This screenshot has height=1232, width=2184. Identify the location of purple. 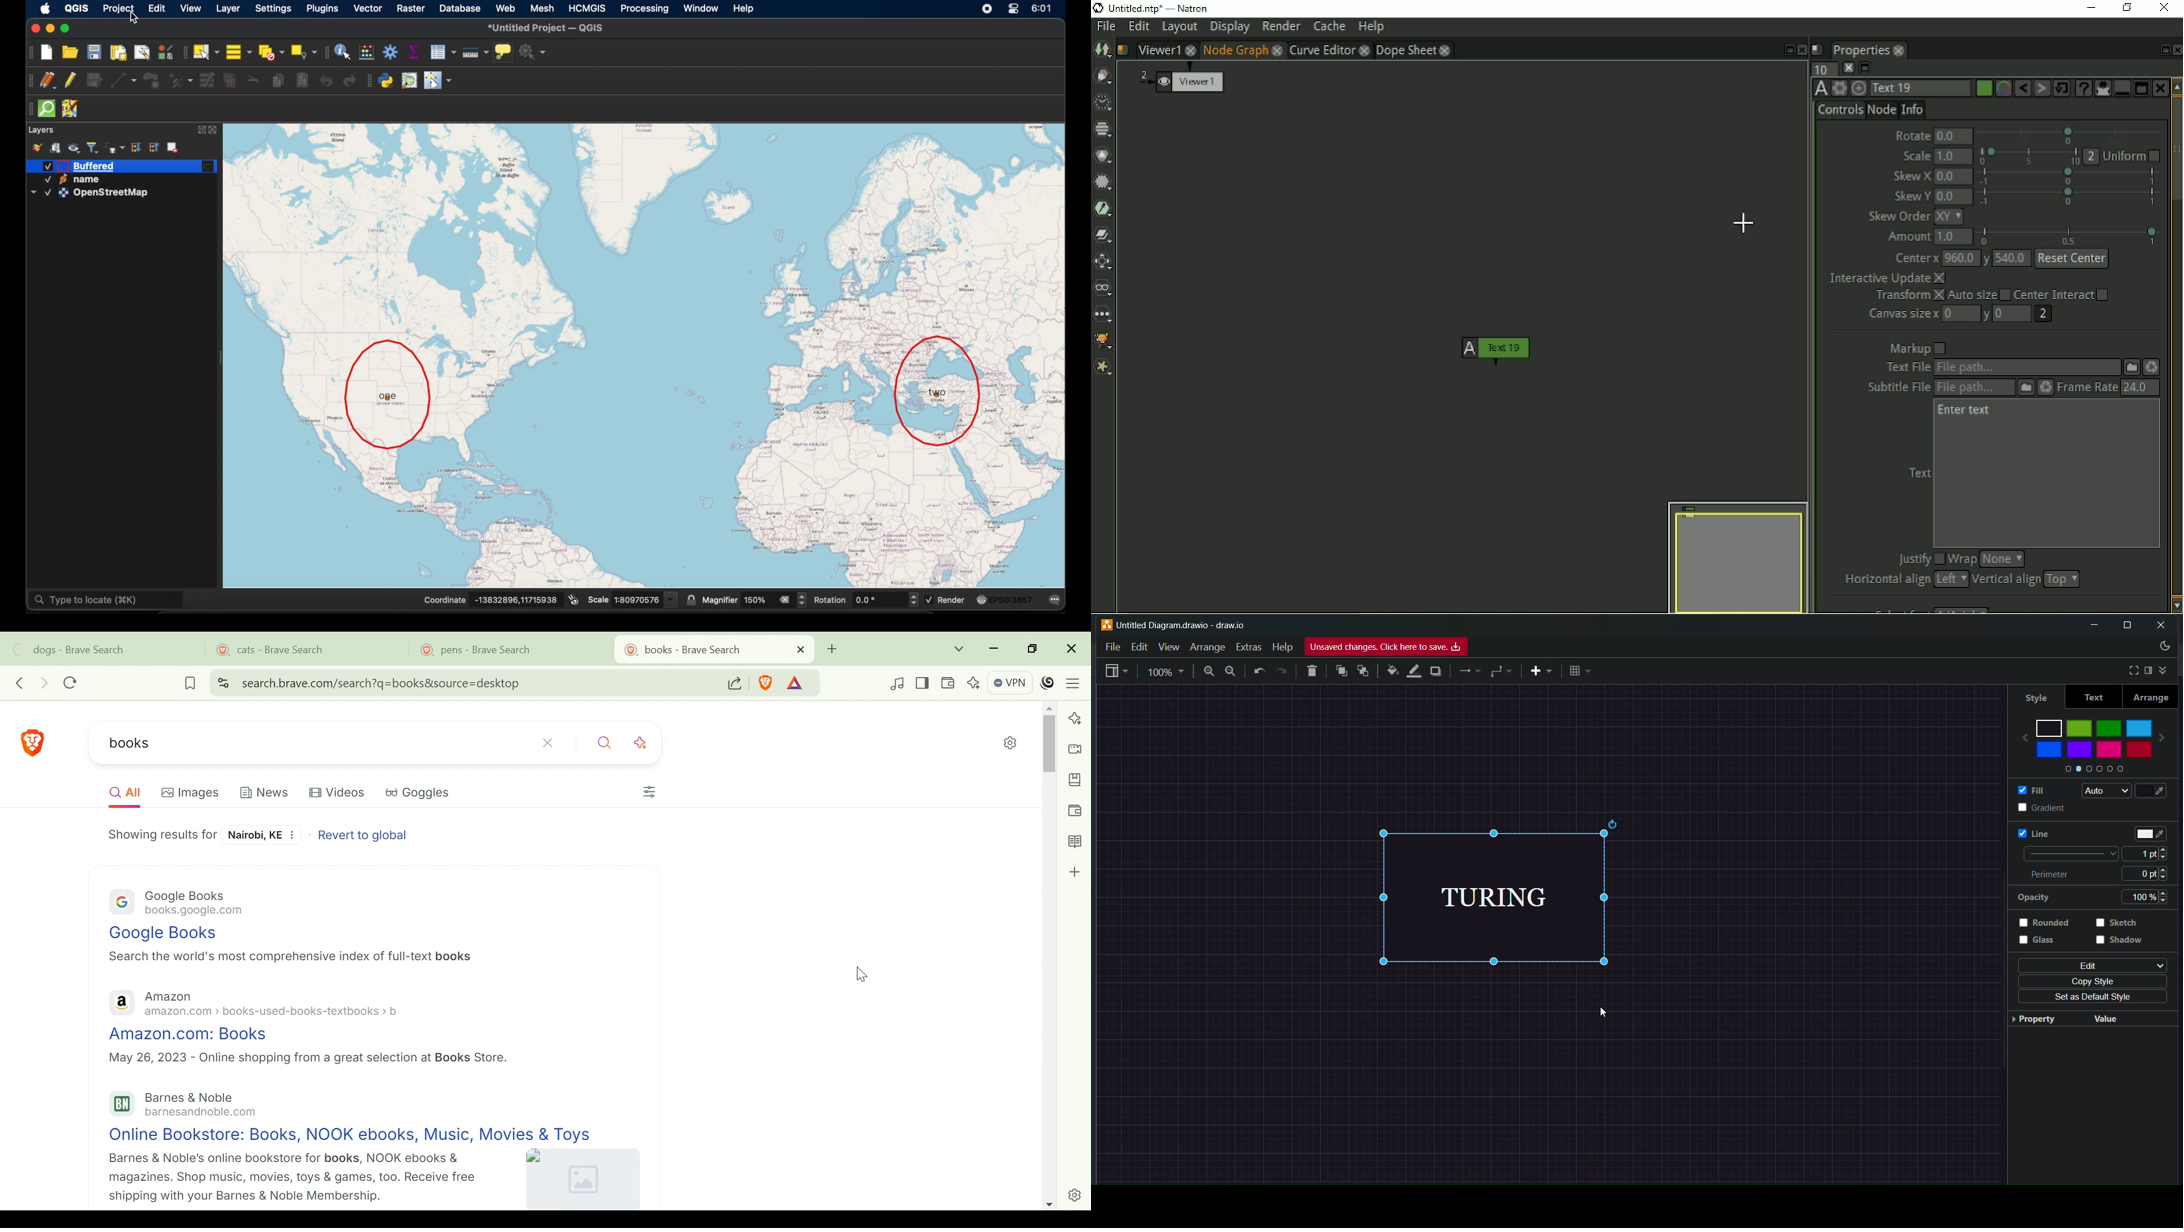
(2081, 749).